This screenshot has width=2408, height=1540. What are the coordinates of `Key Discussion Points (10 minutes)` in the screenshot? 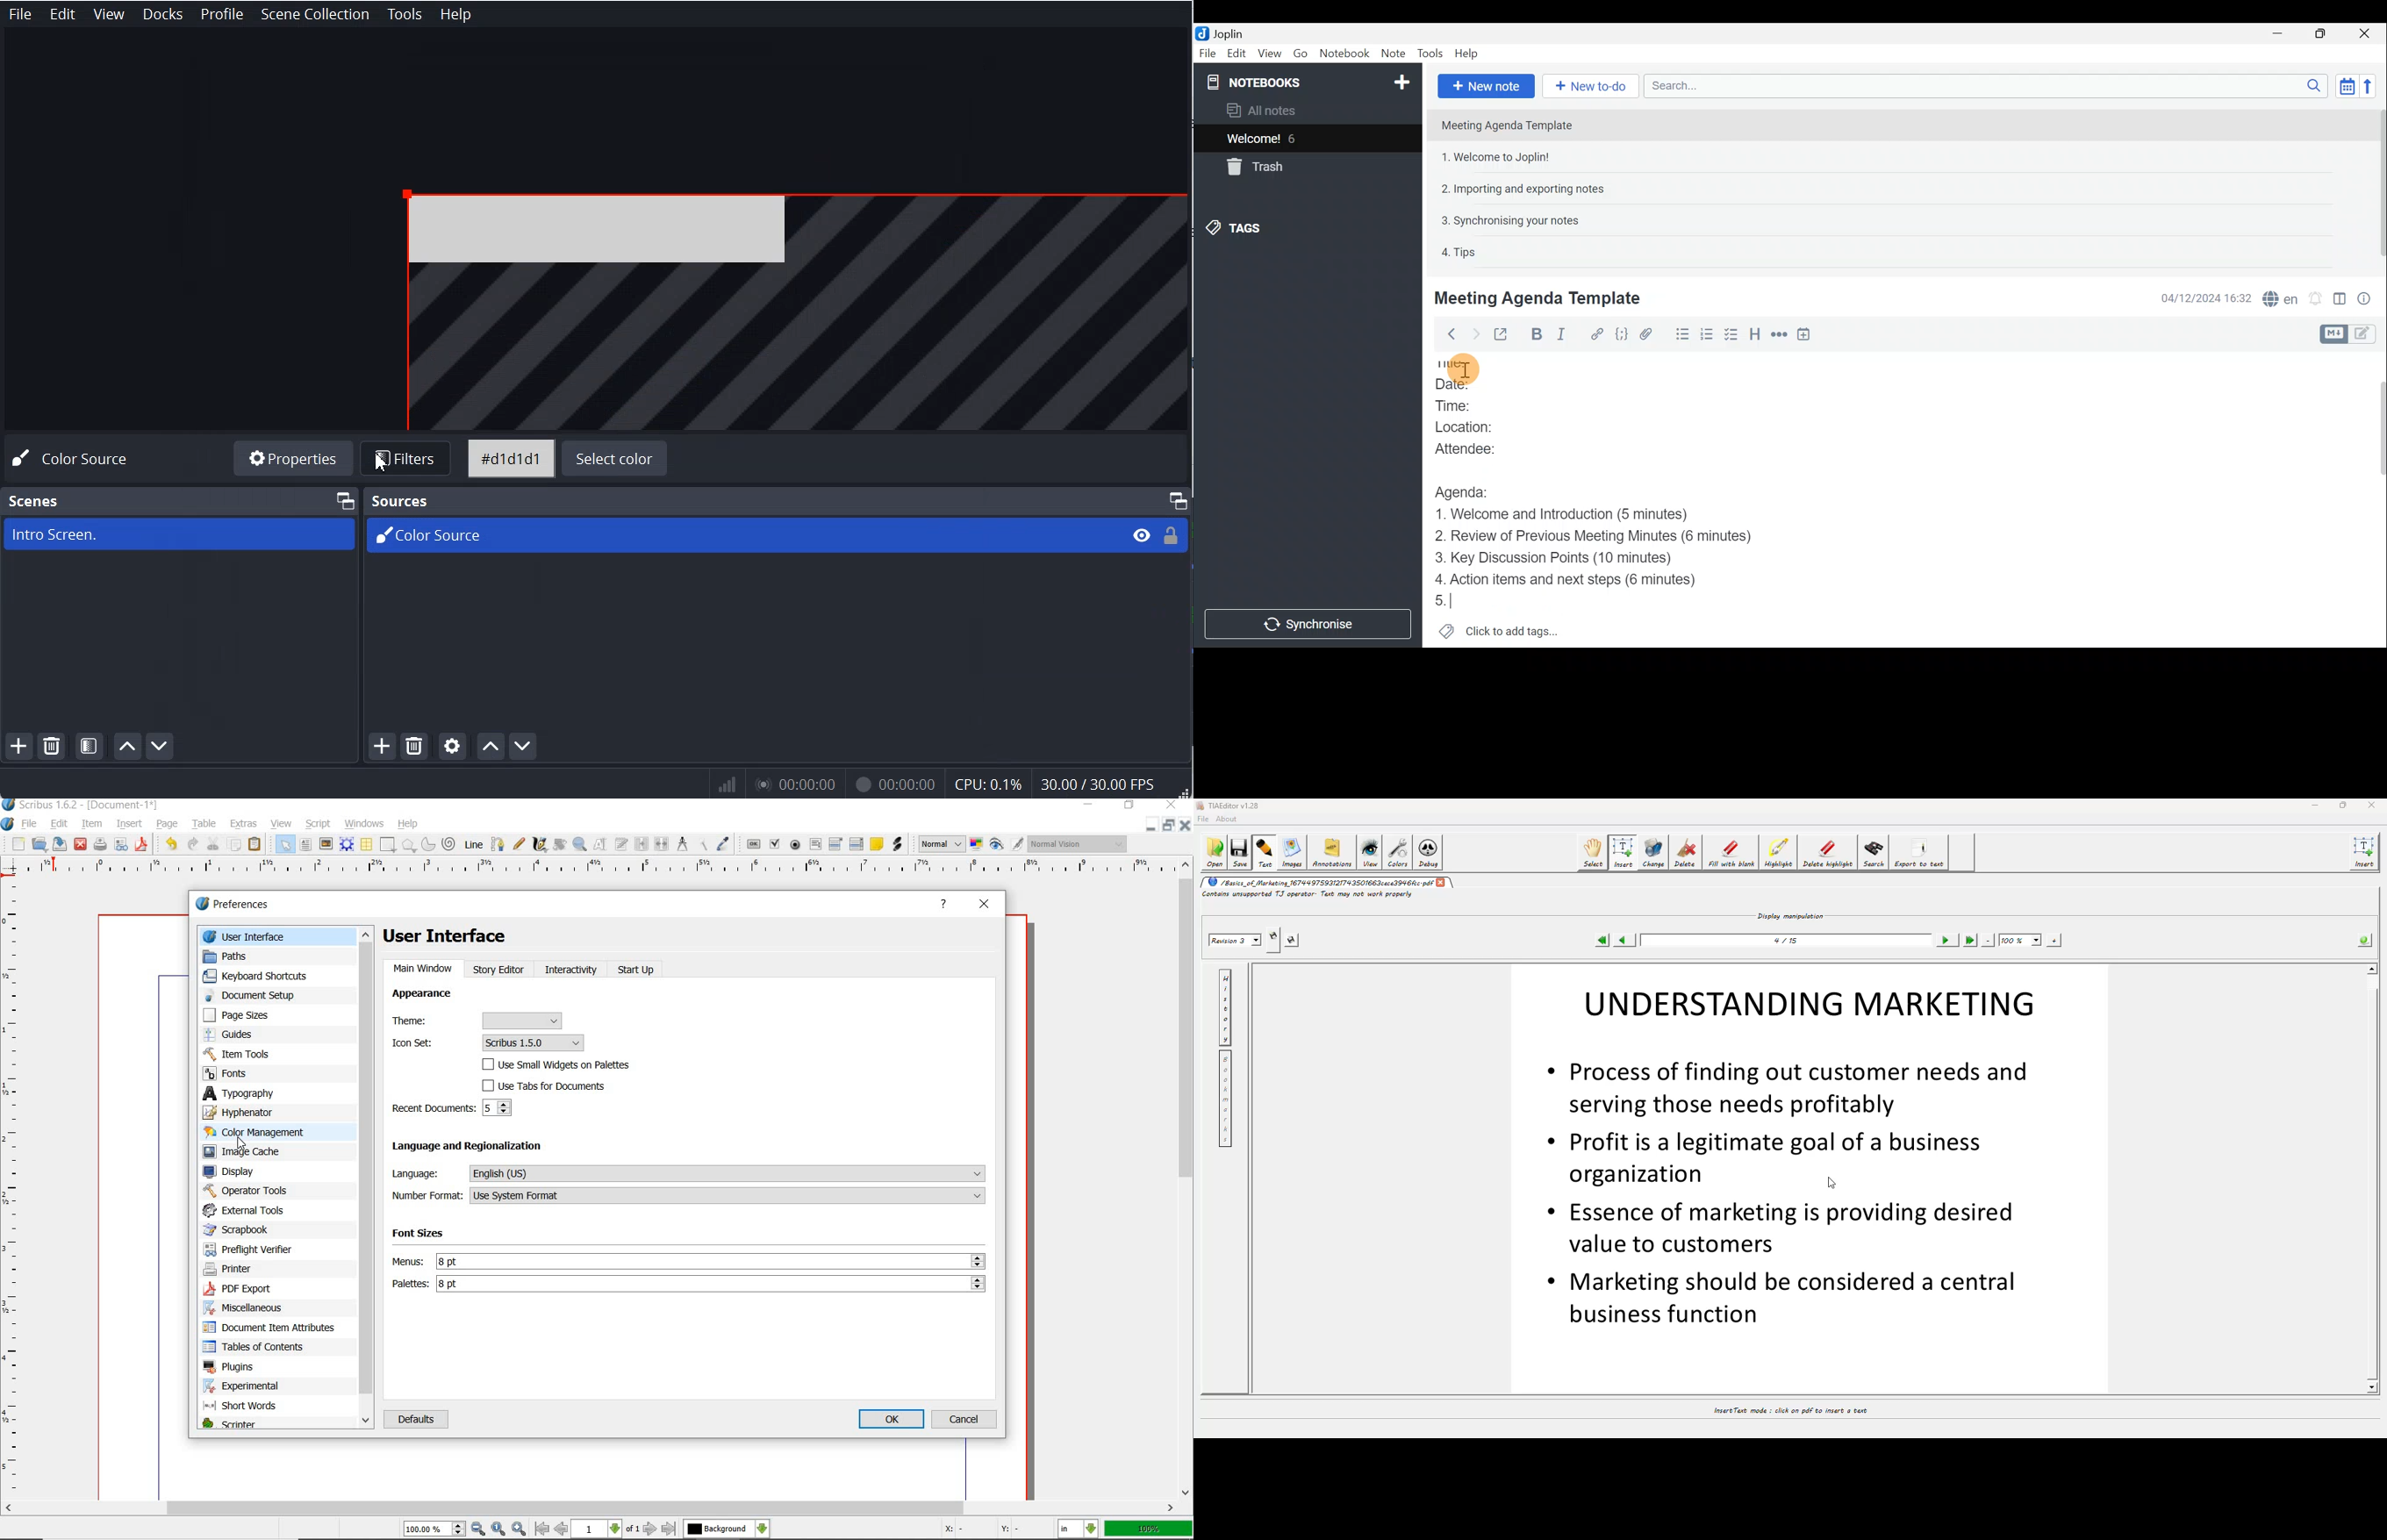 It's located at (1558, 559).